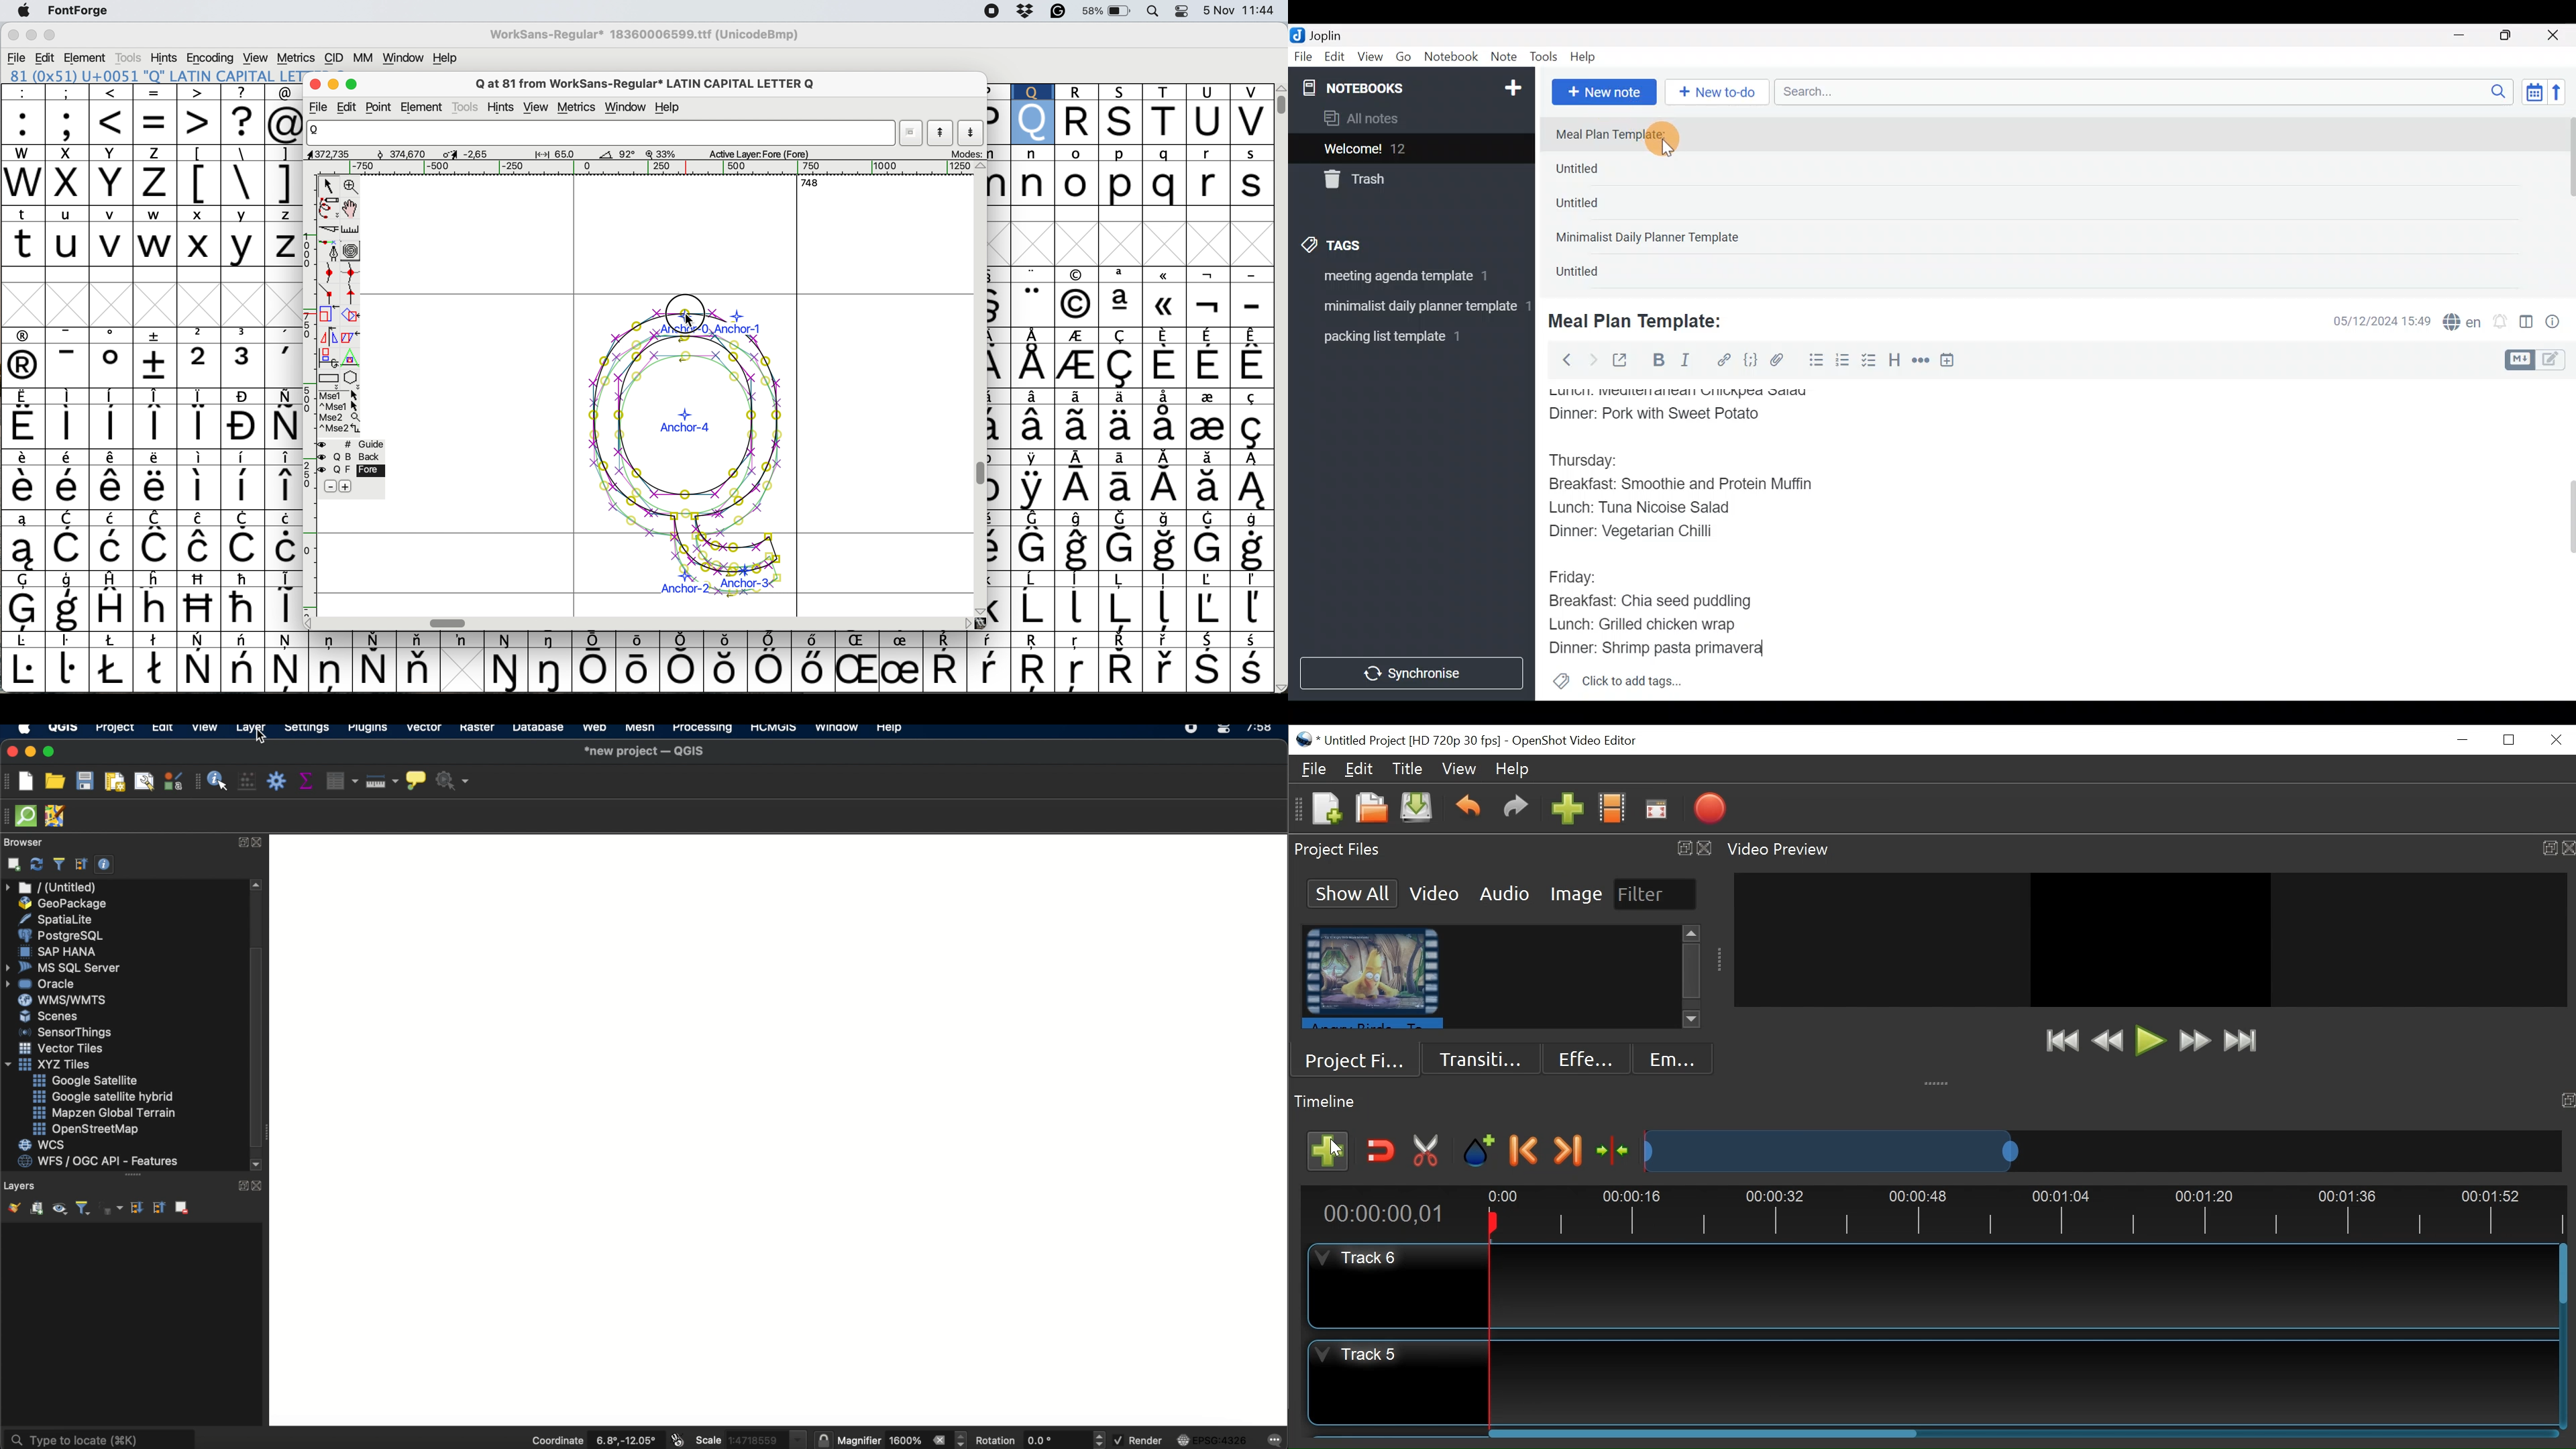 The image size is (2576, 1456). What do you see at coordinates (1953, 362) in the screenshot?
I see `Insert time` at bounding box center [1953, 362].